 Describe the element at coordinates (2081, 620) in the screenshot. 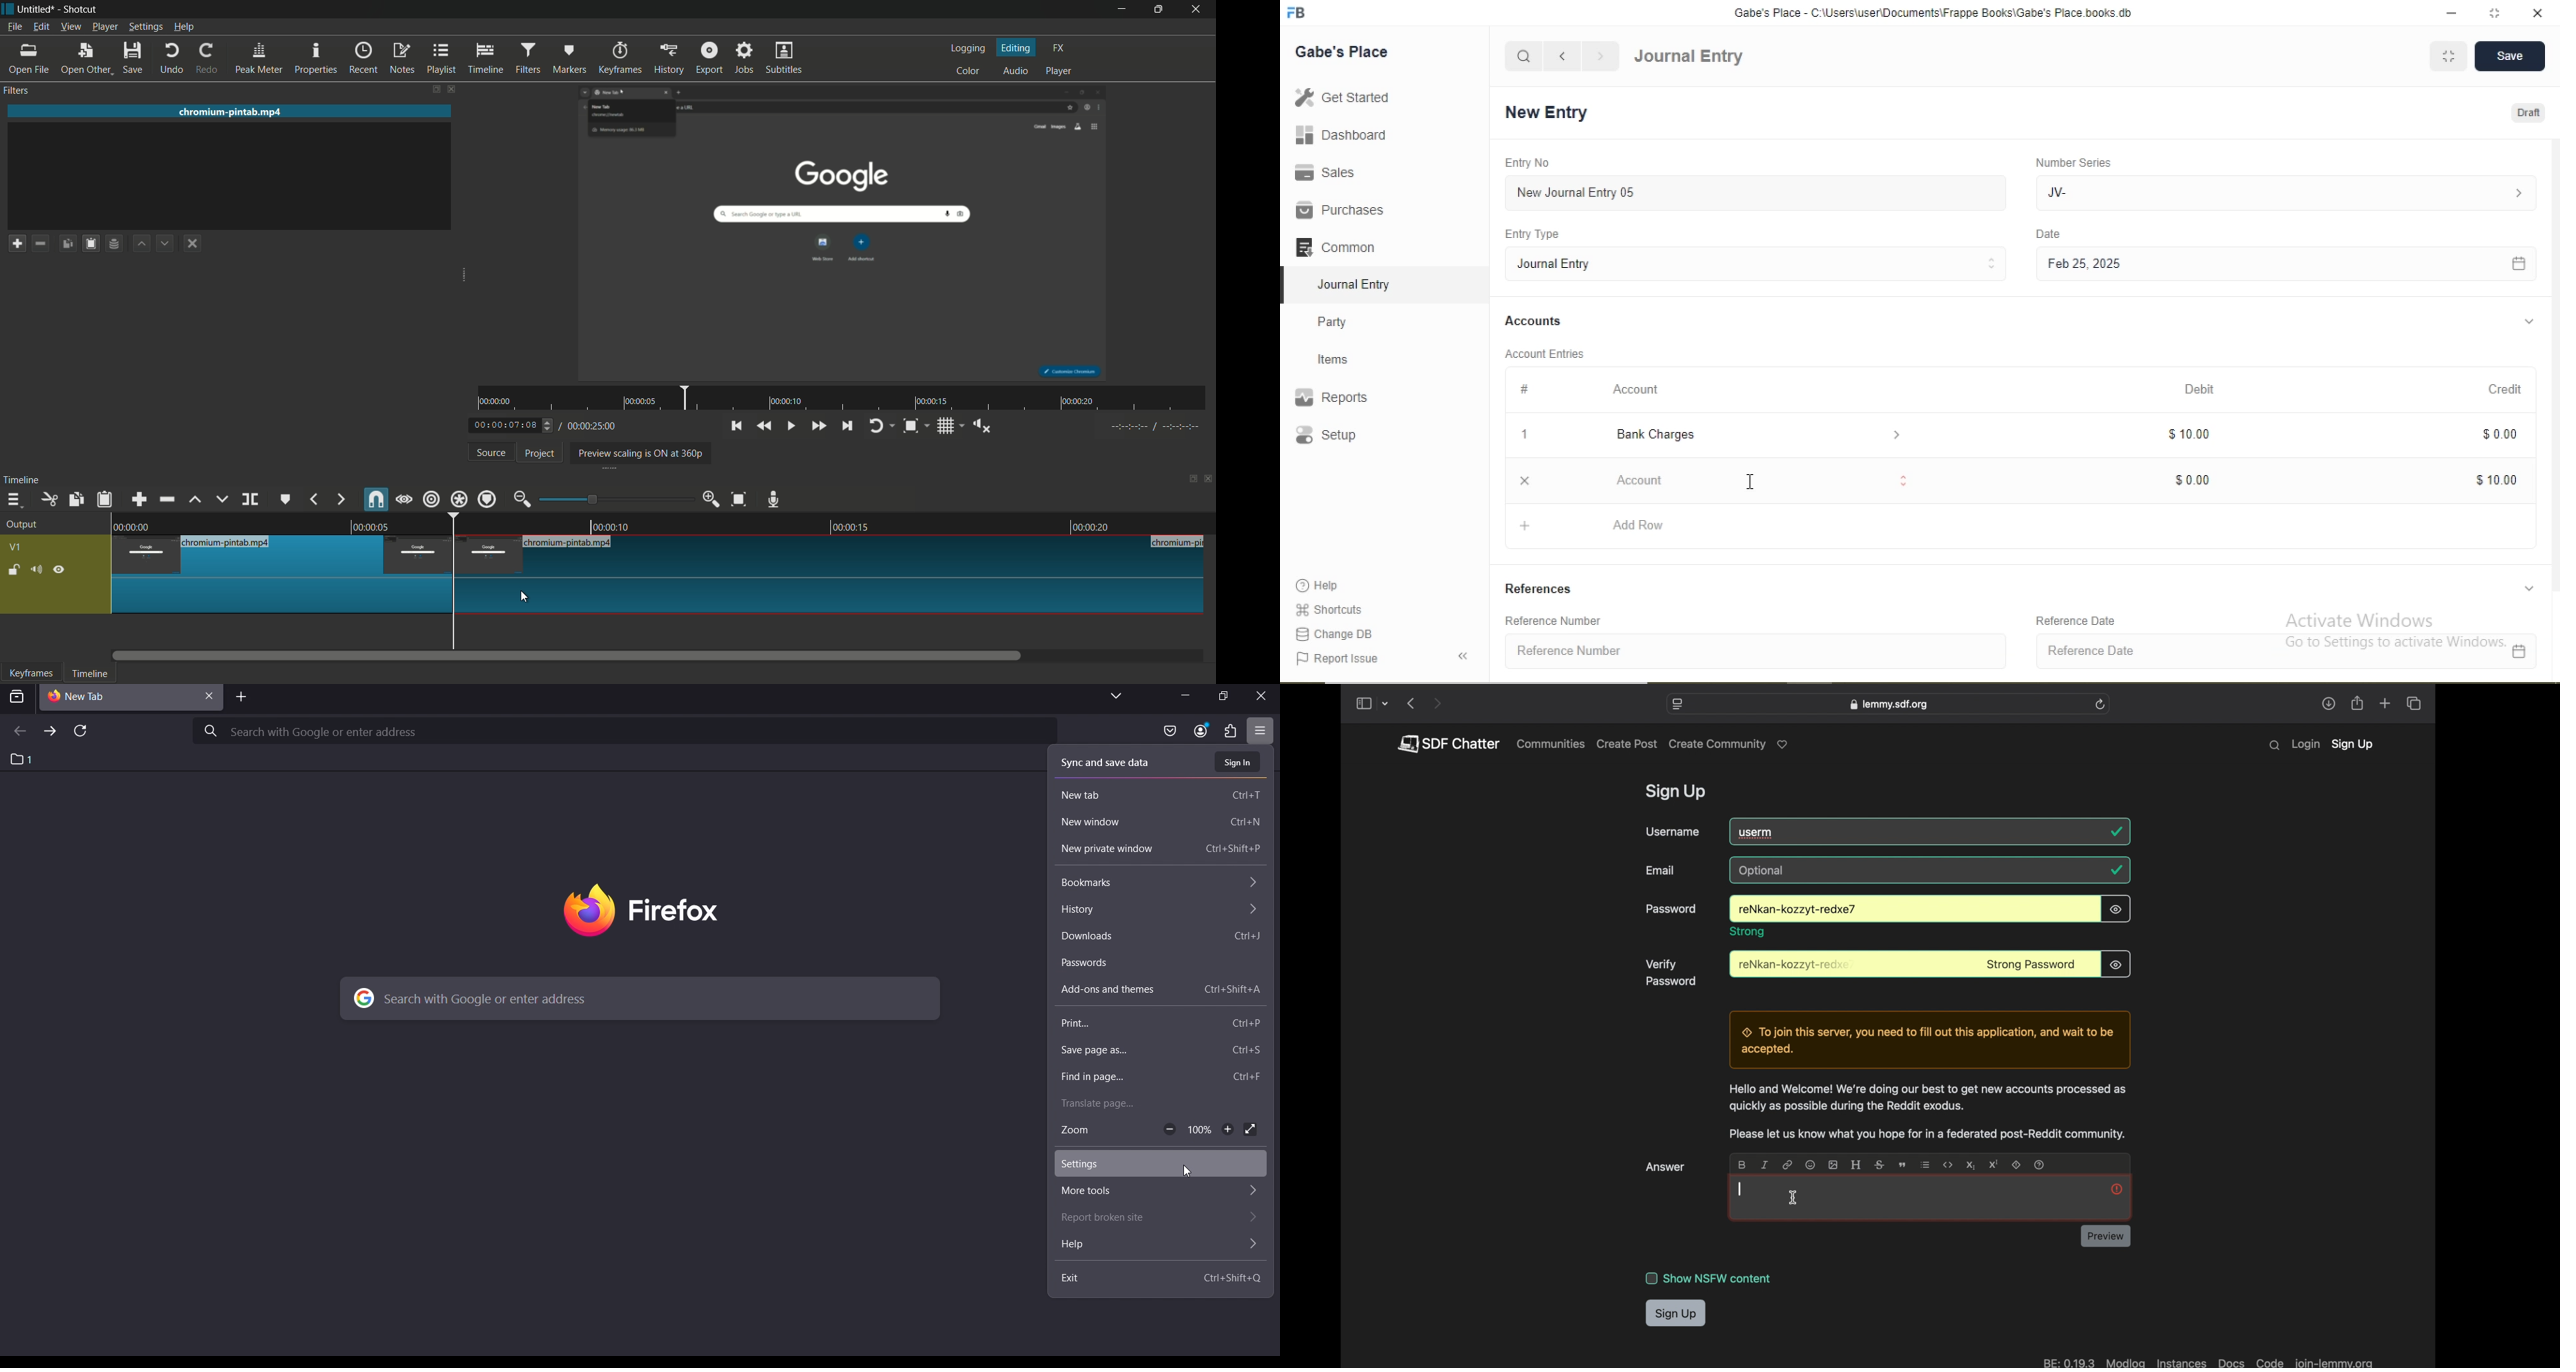

I see `Reference Date` at that location.